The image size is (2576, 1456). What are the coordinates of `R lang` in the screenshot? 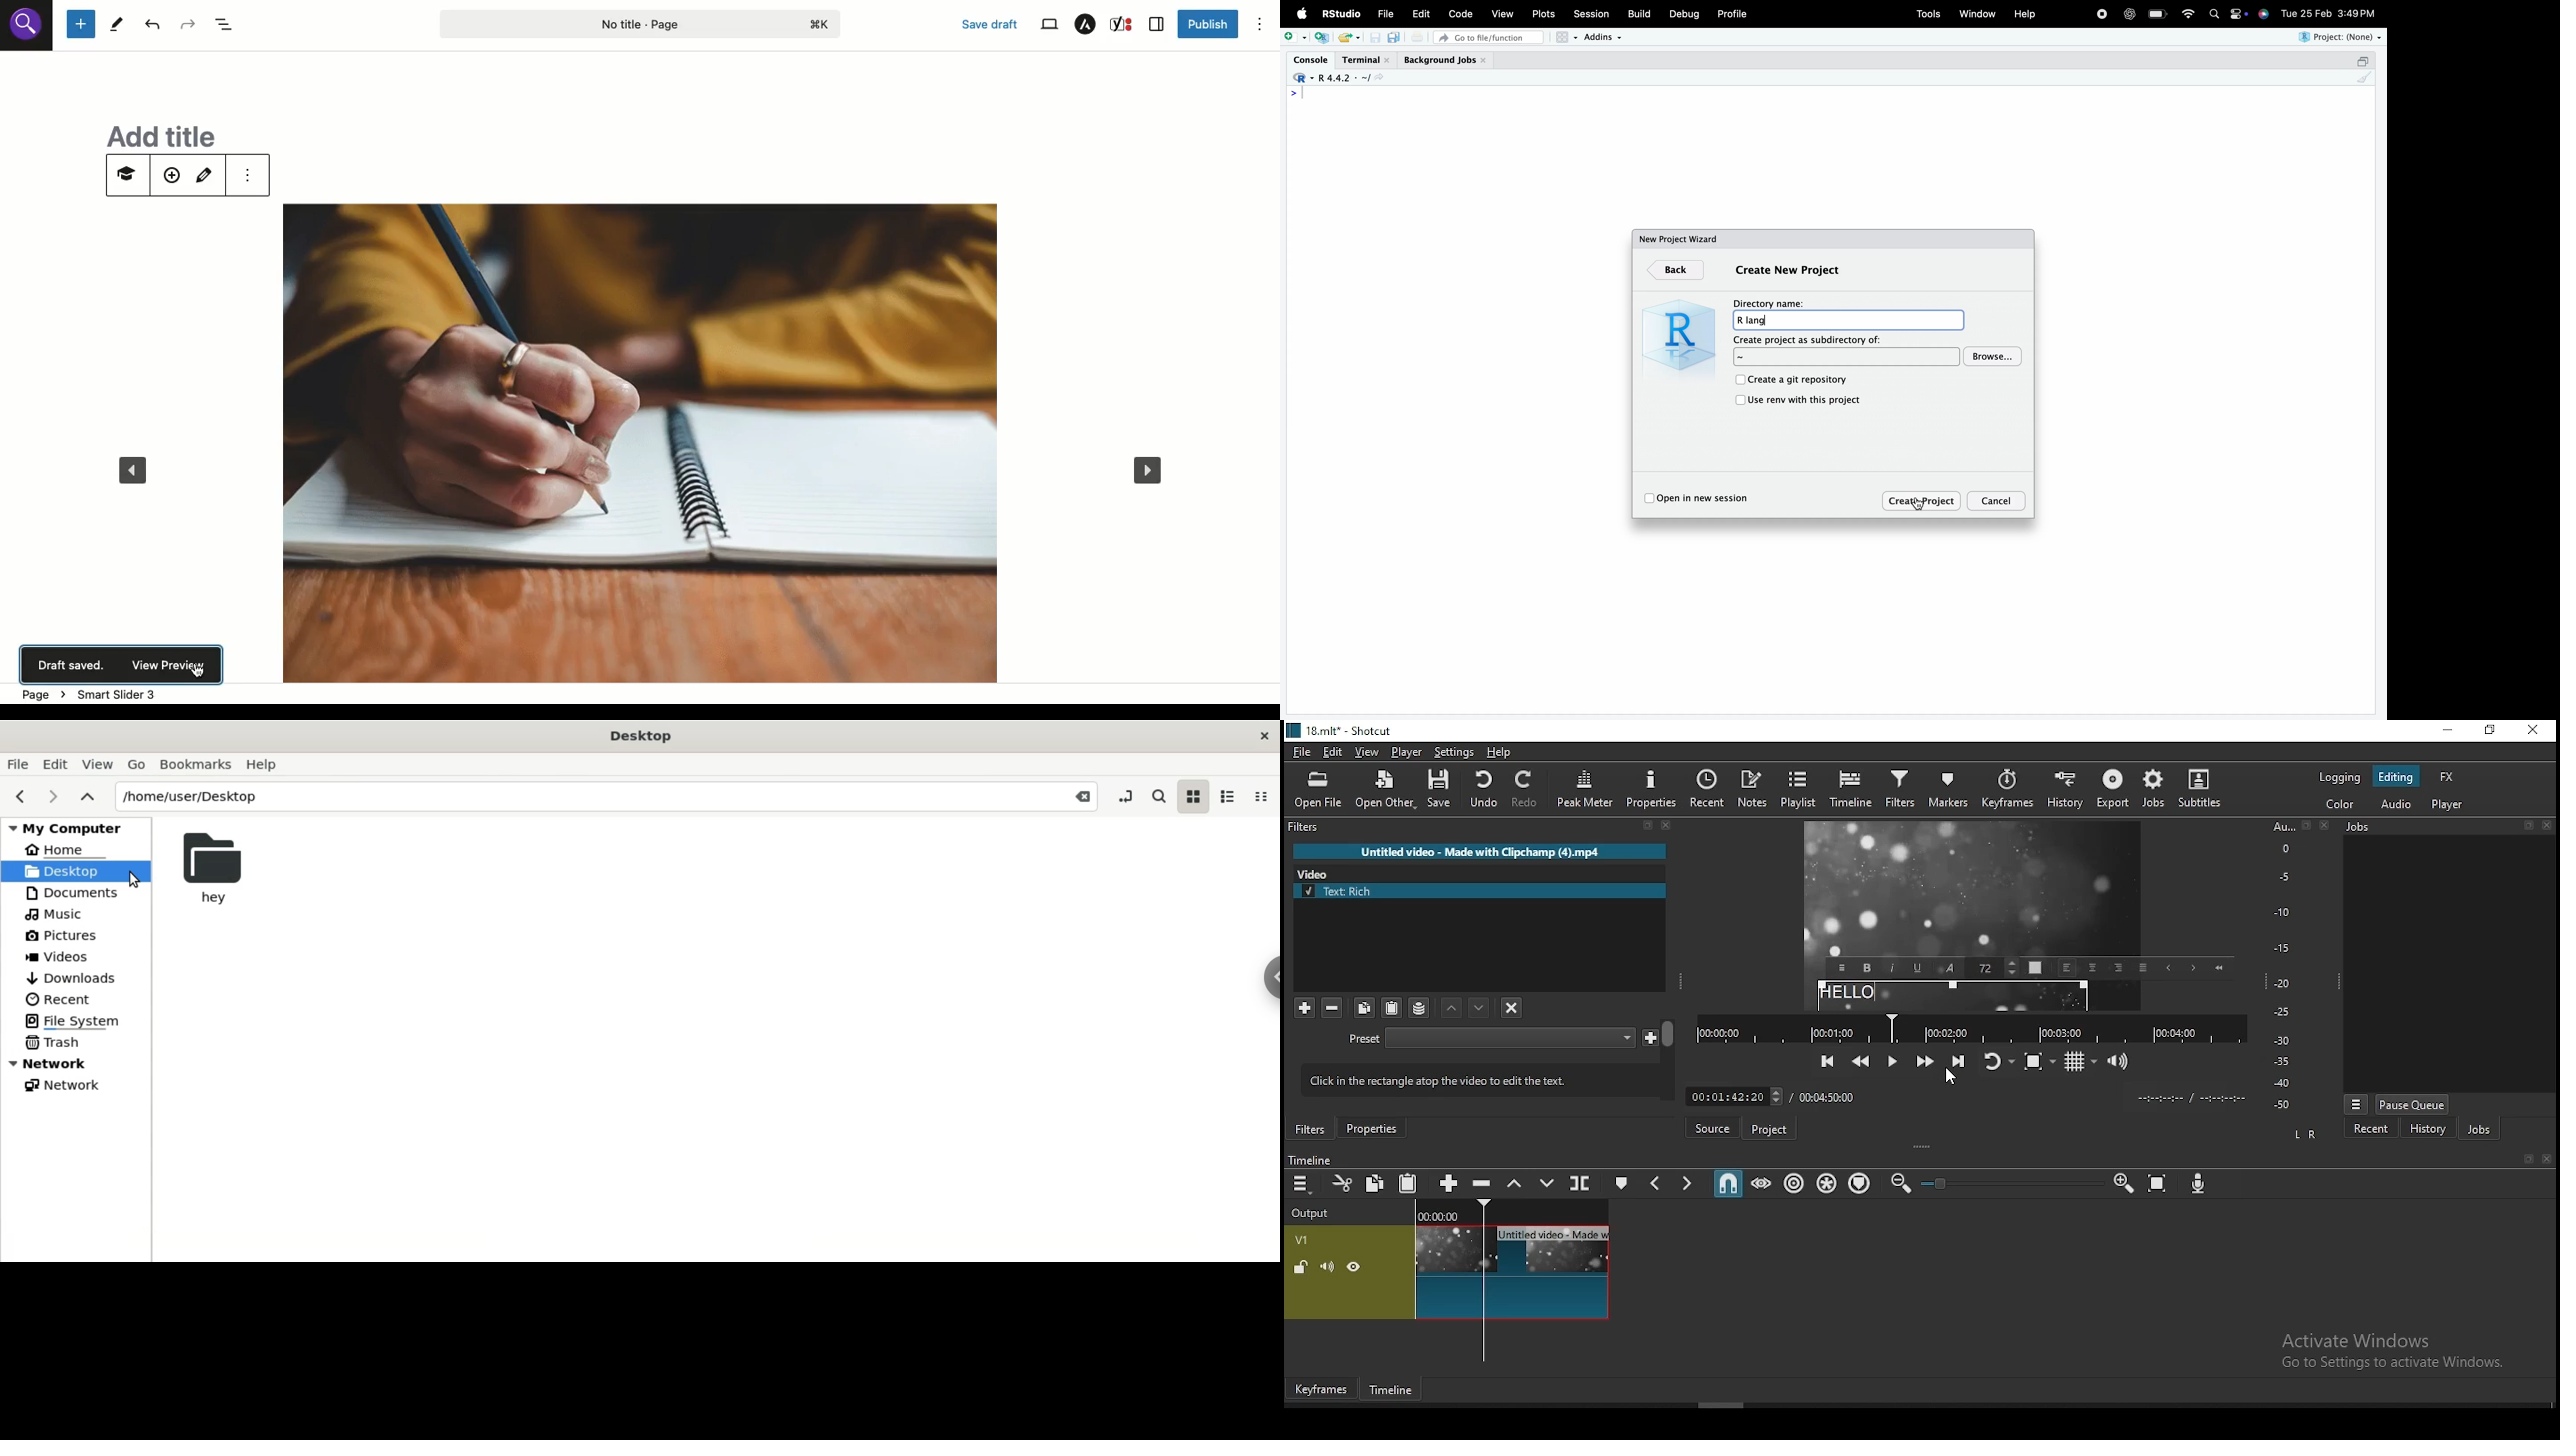 It's located at (1848, 320).